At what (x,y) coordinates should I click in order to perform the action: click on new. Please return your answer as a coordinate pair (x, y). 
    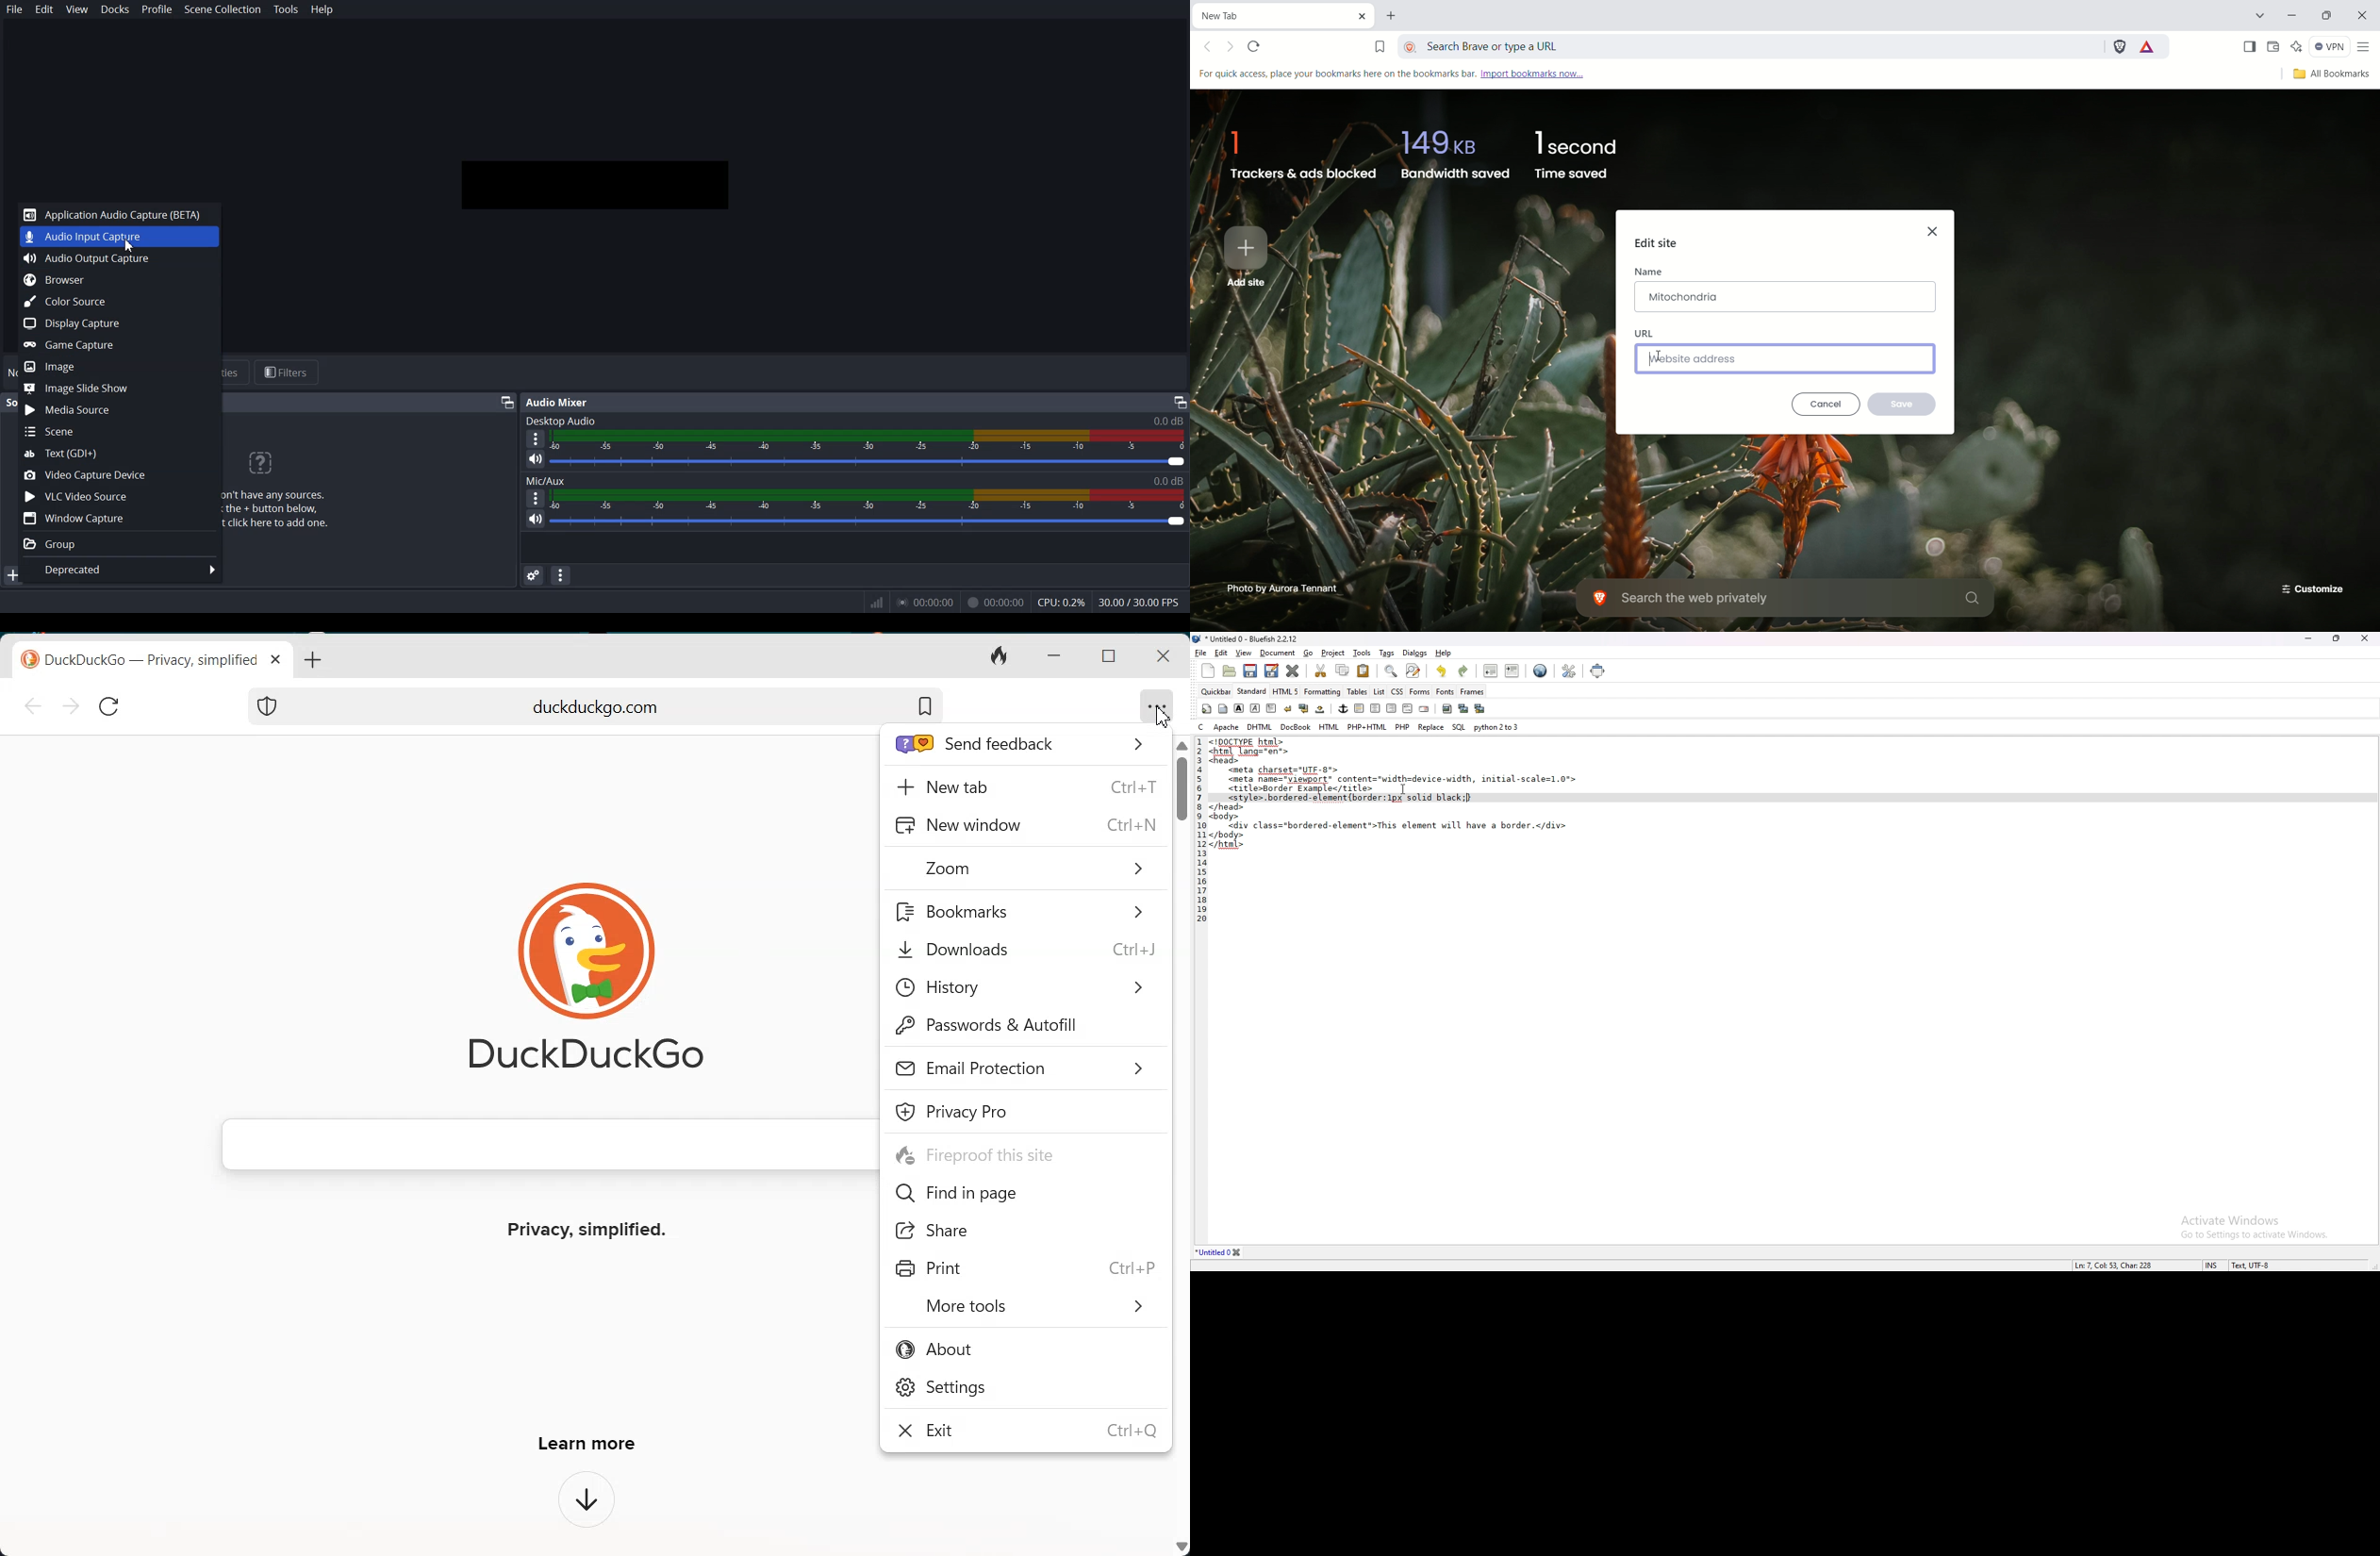
    Looking at the image, I should click on (1207, 671).